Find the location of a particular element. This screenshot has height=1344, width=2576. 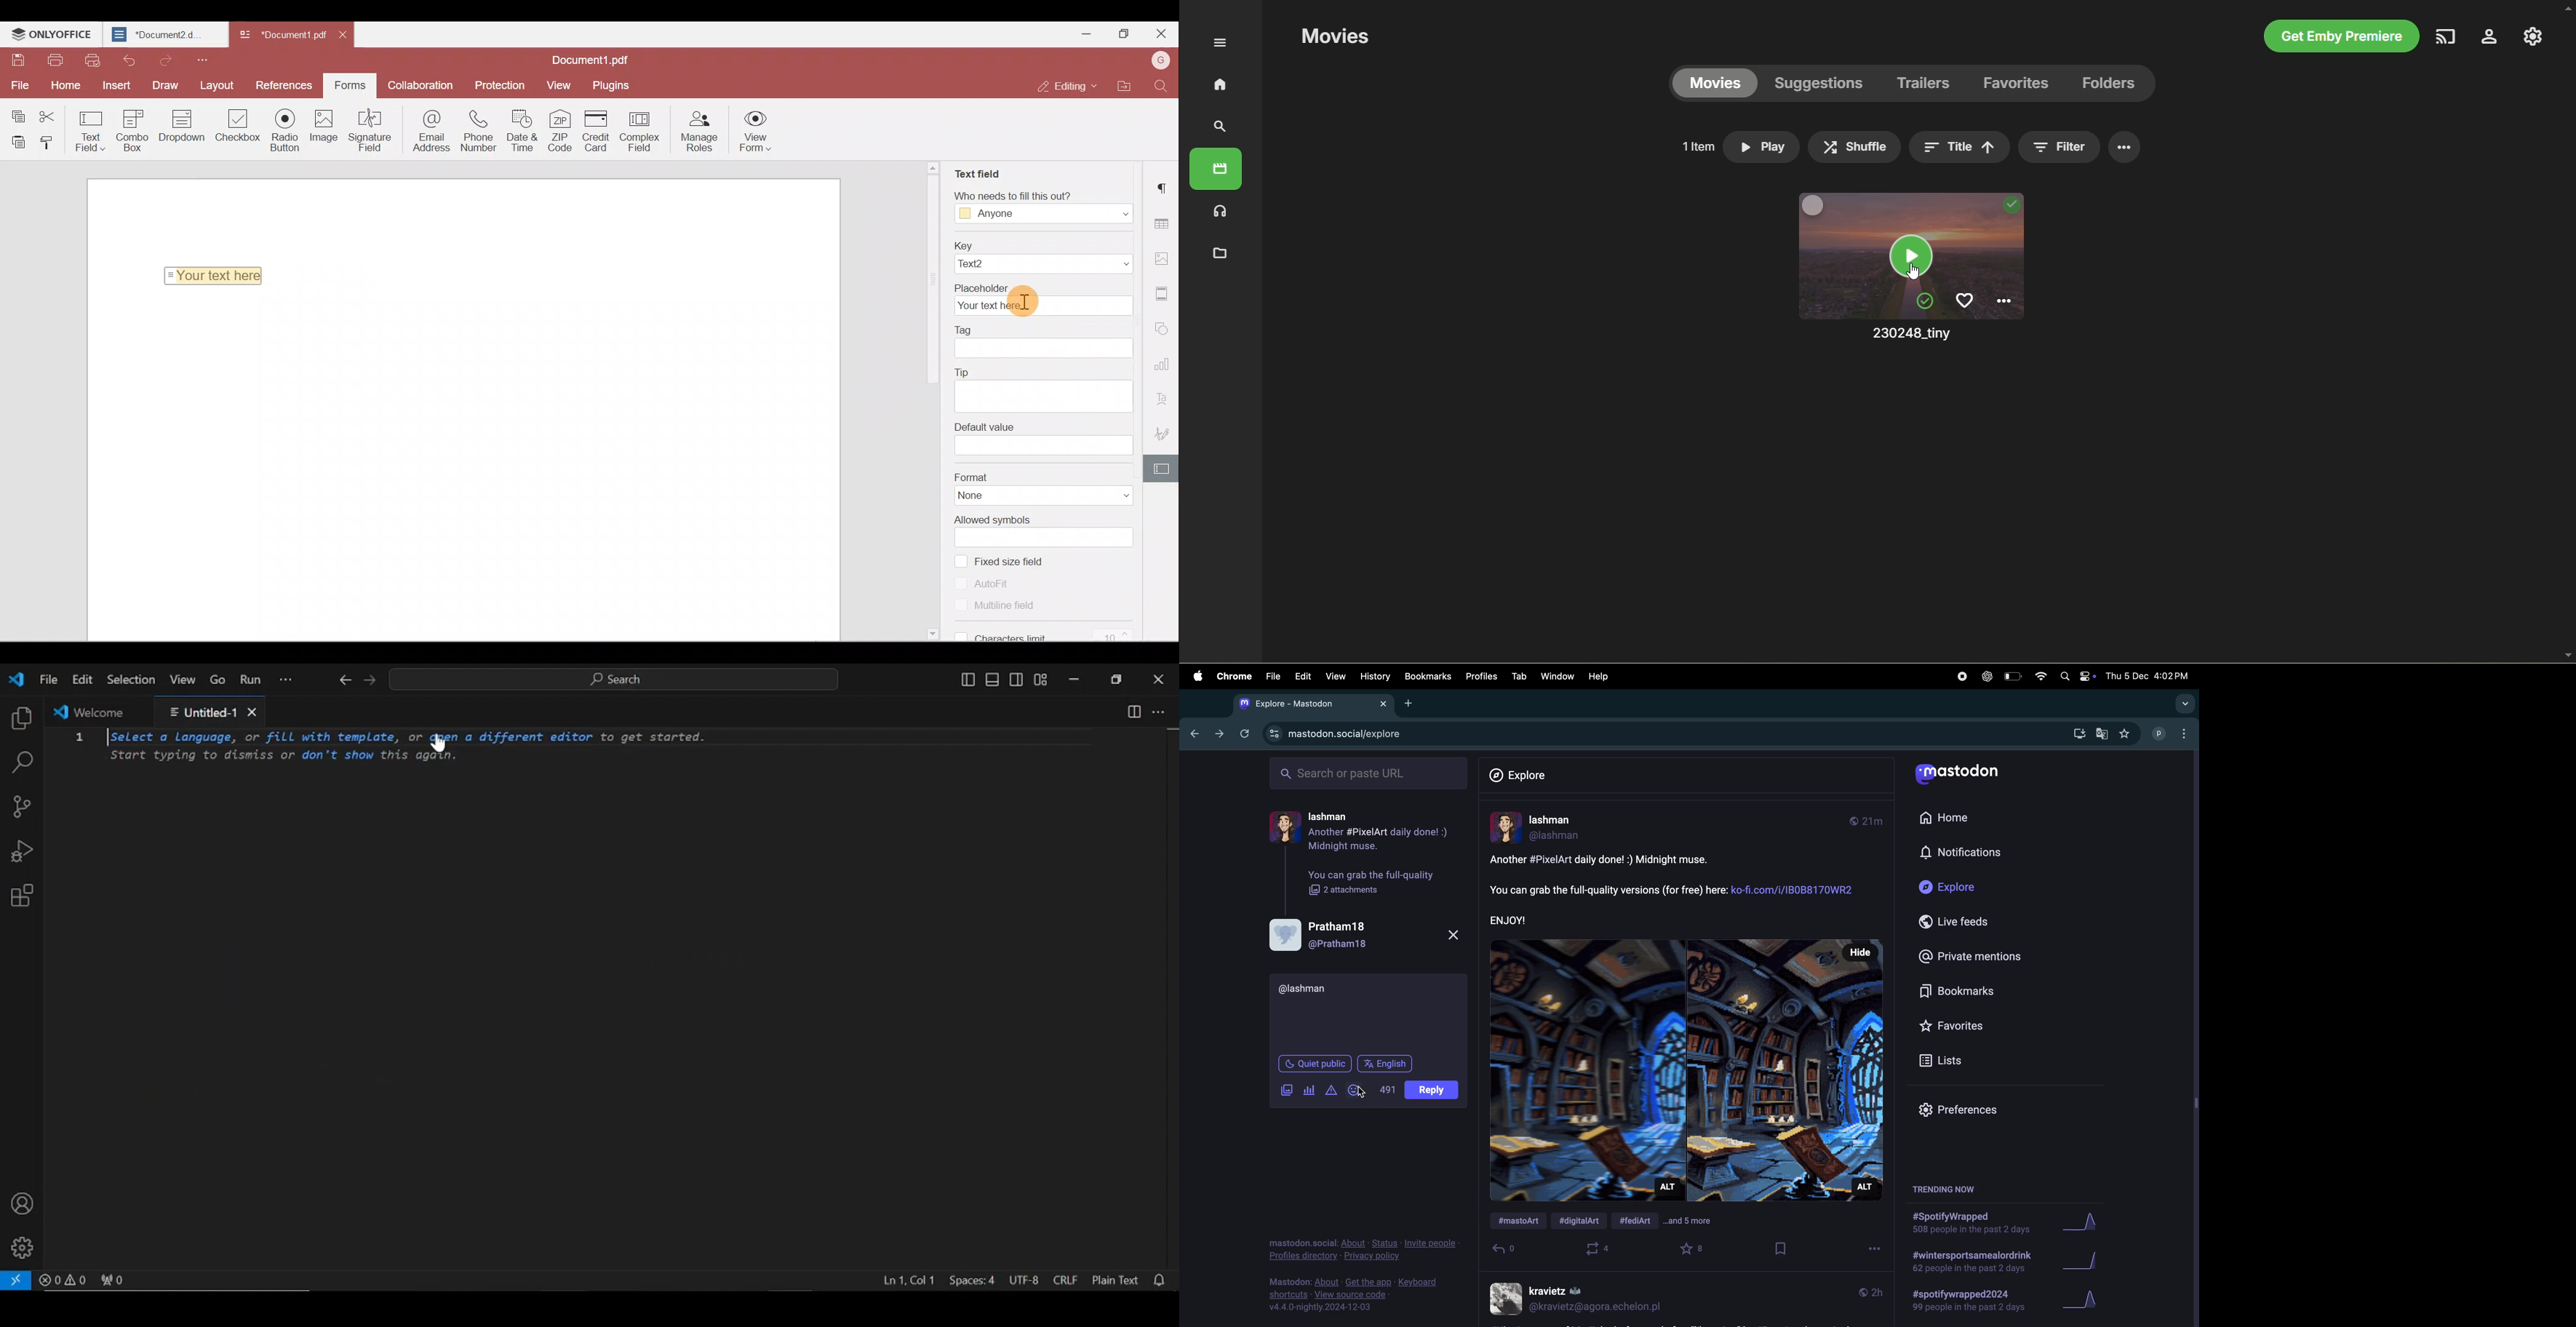

favourites is located at coordinates (1957, 1024).